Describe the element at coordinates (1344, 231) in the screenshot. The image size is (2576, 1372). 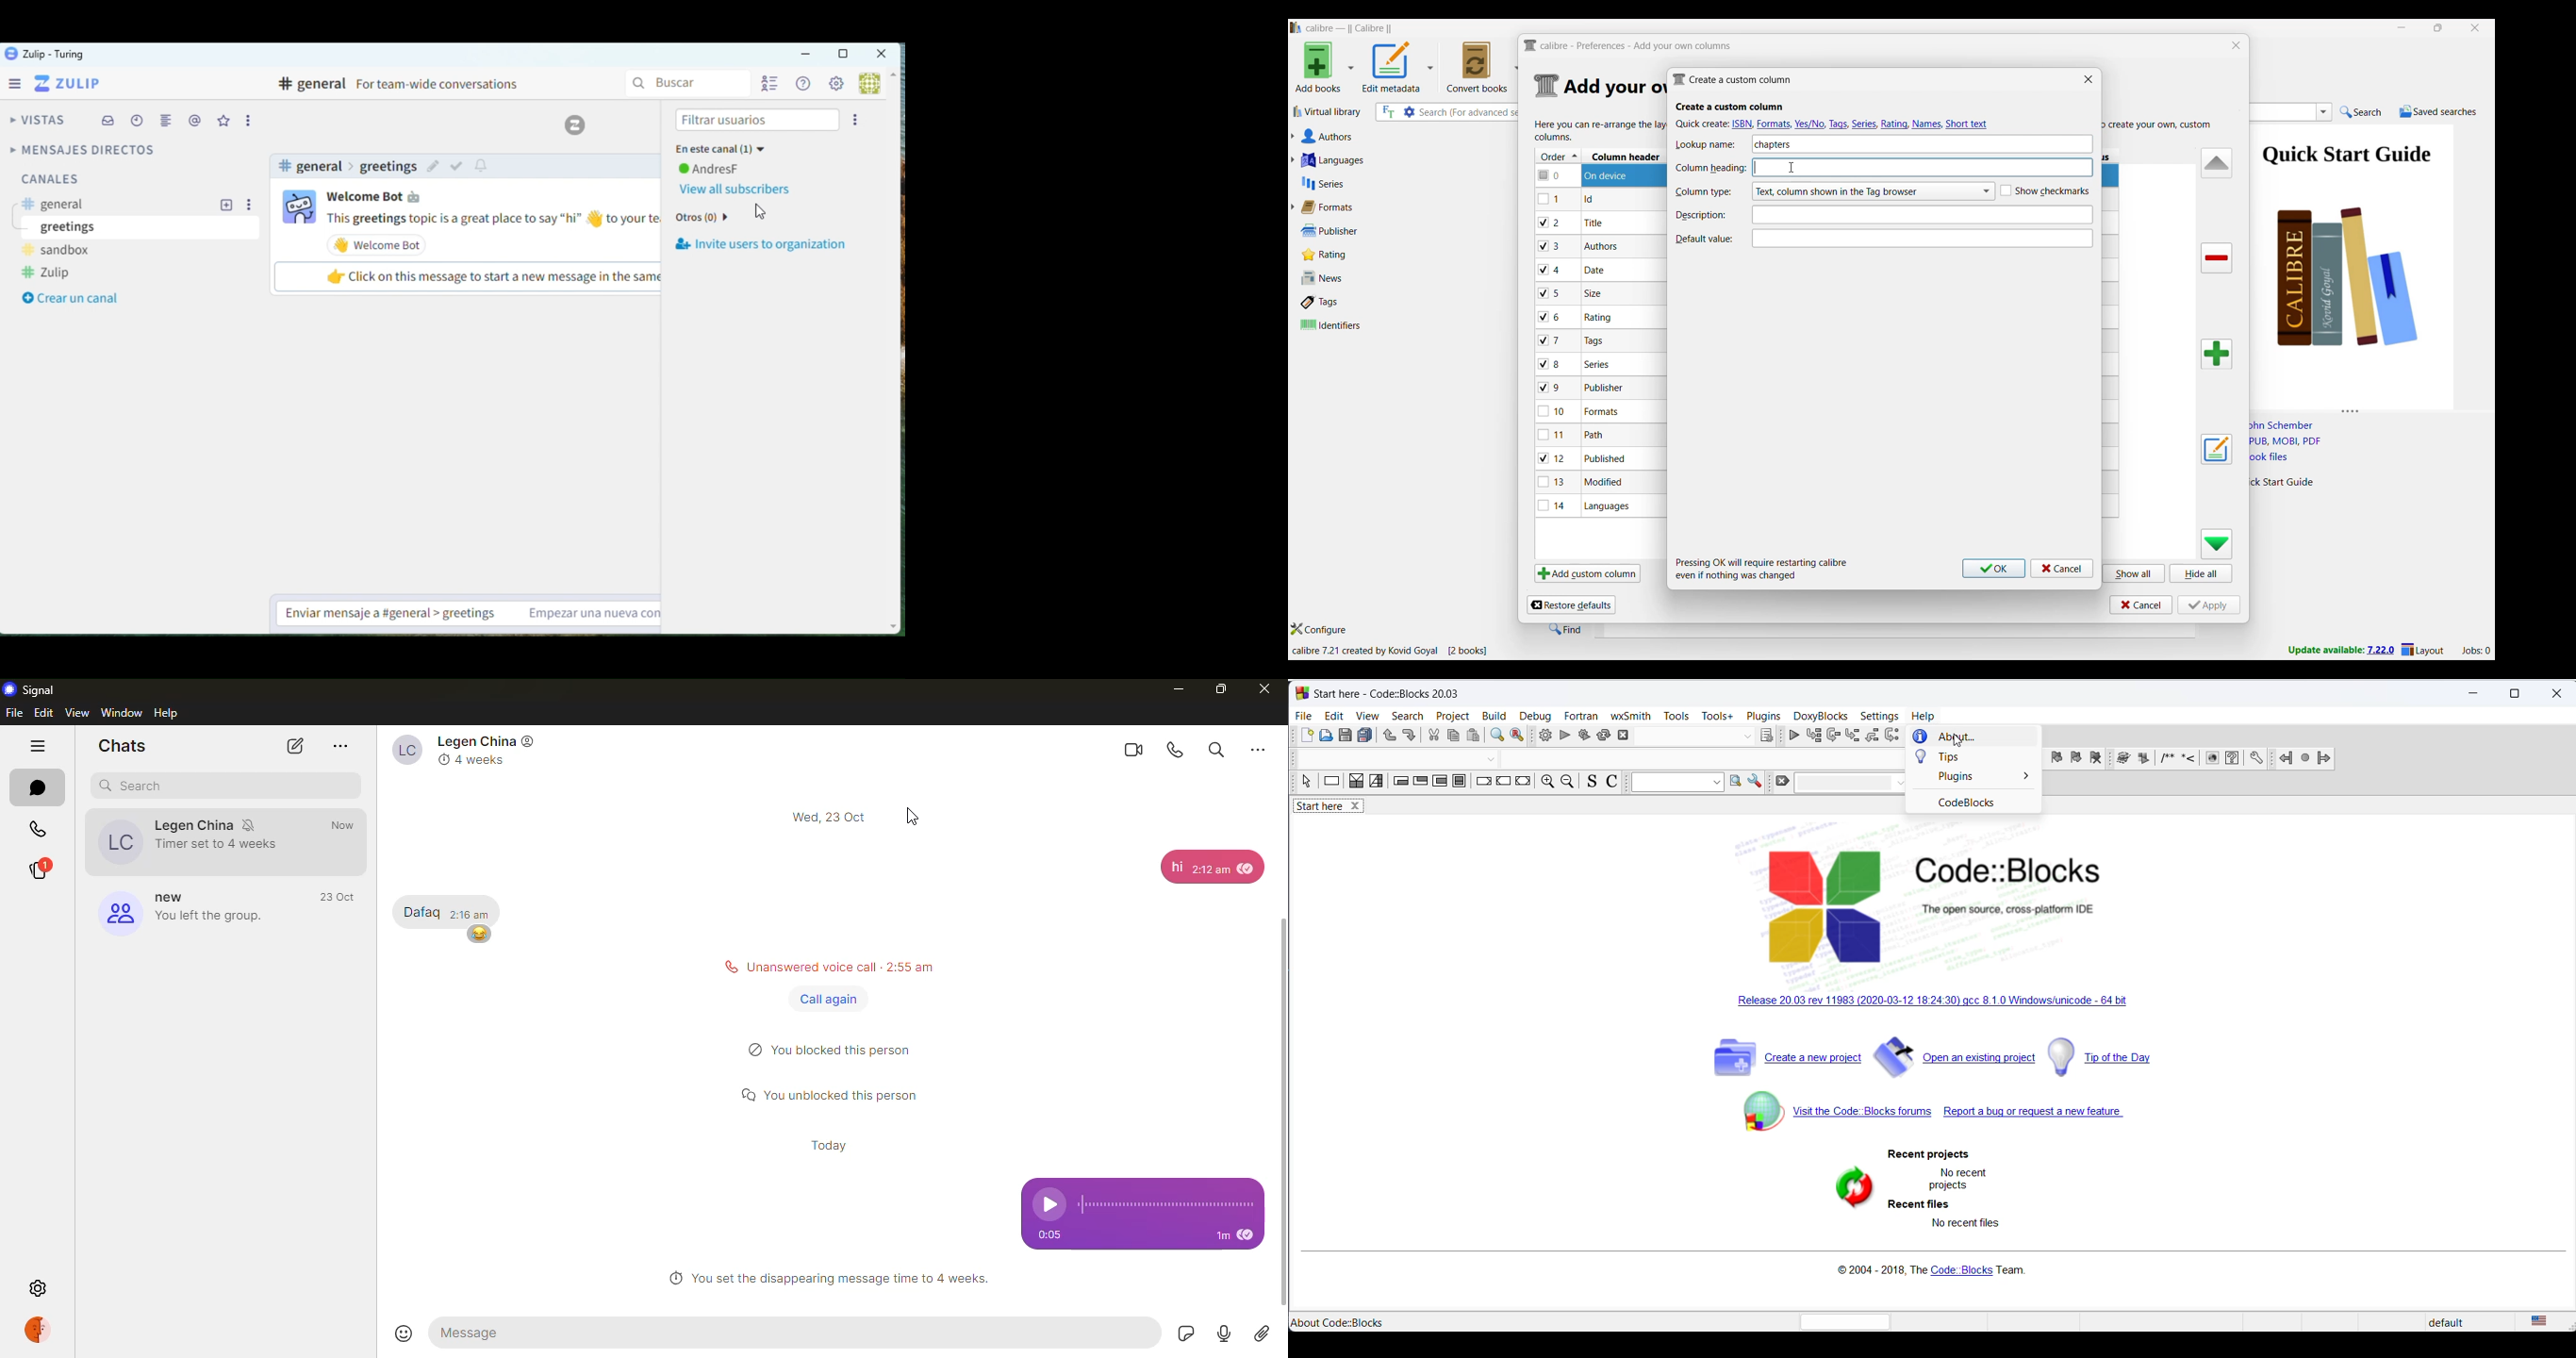
I see `Publisher` at that location.